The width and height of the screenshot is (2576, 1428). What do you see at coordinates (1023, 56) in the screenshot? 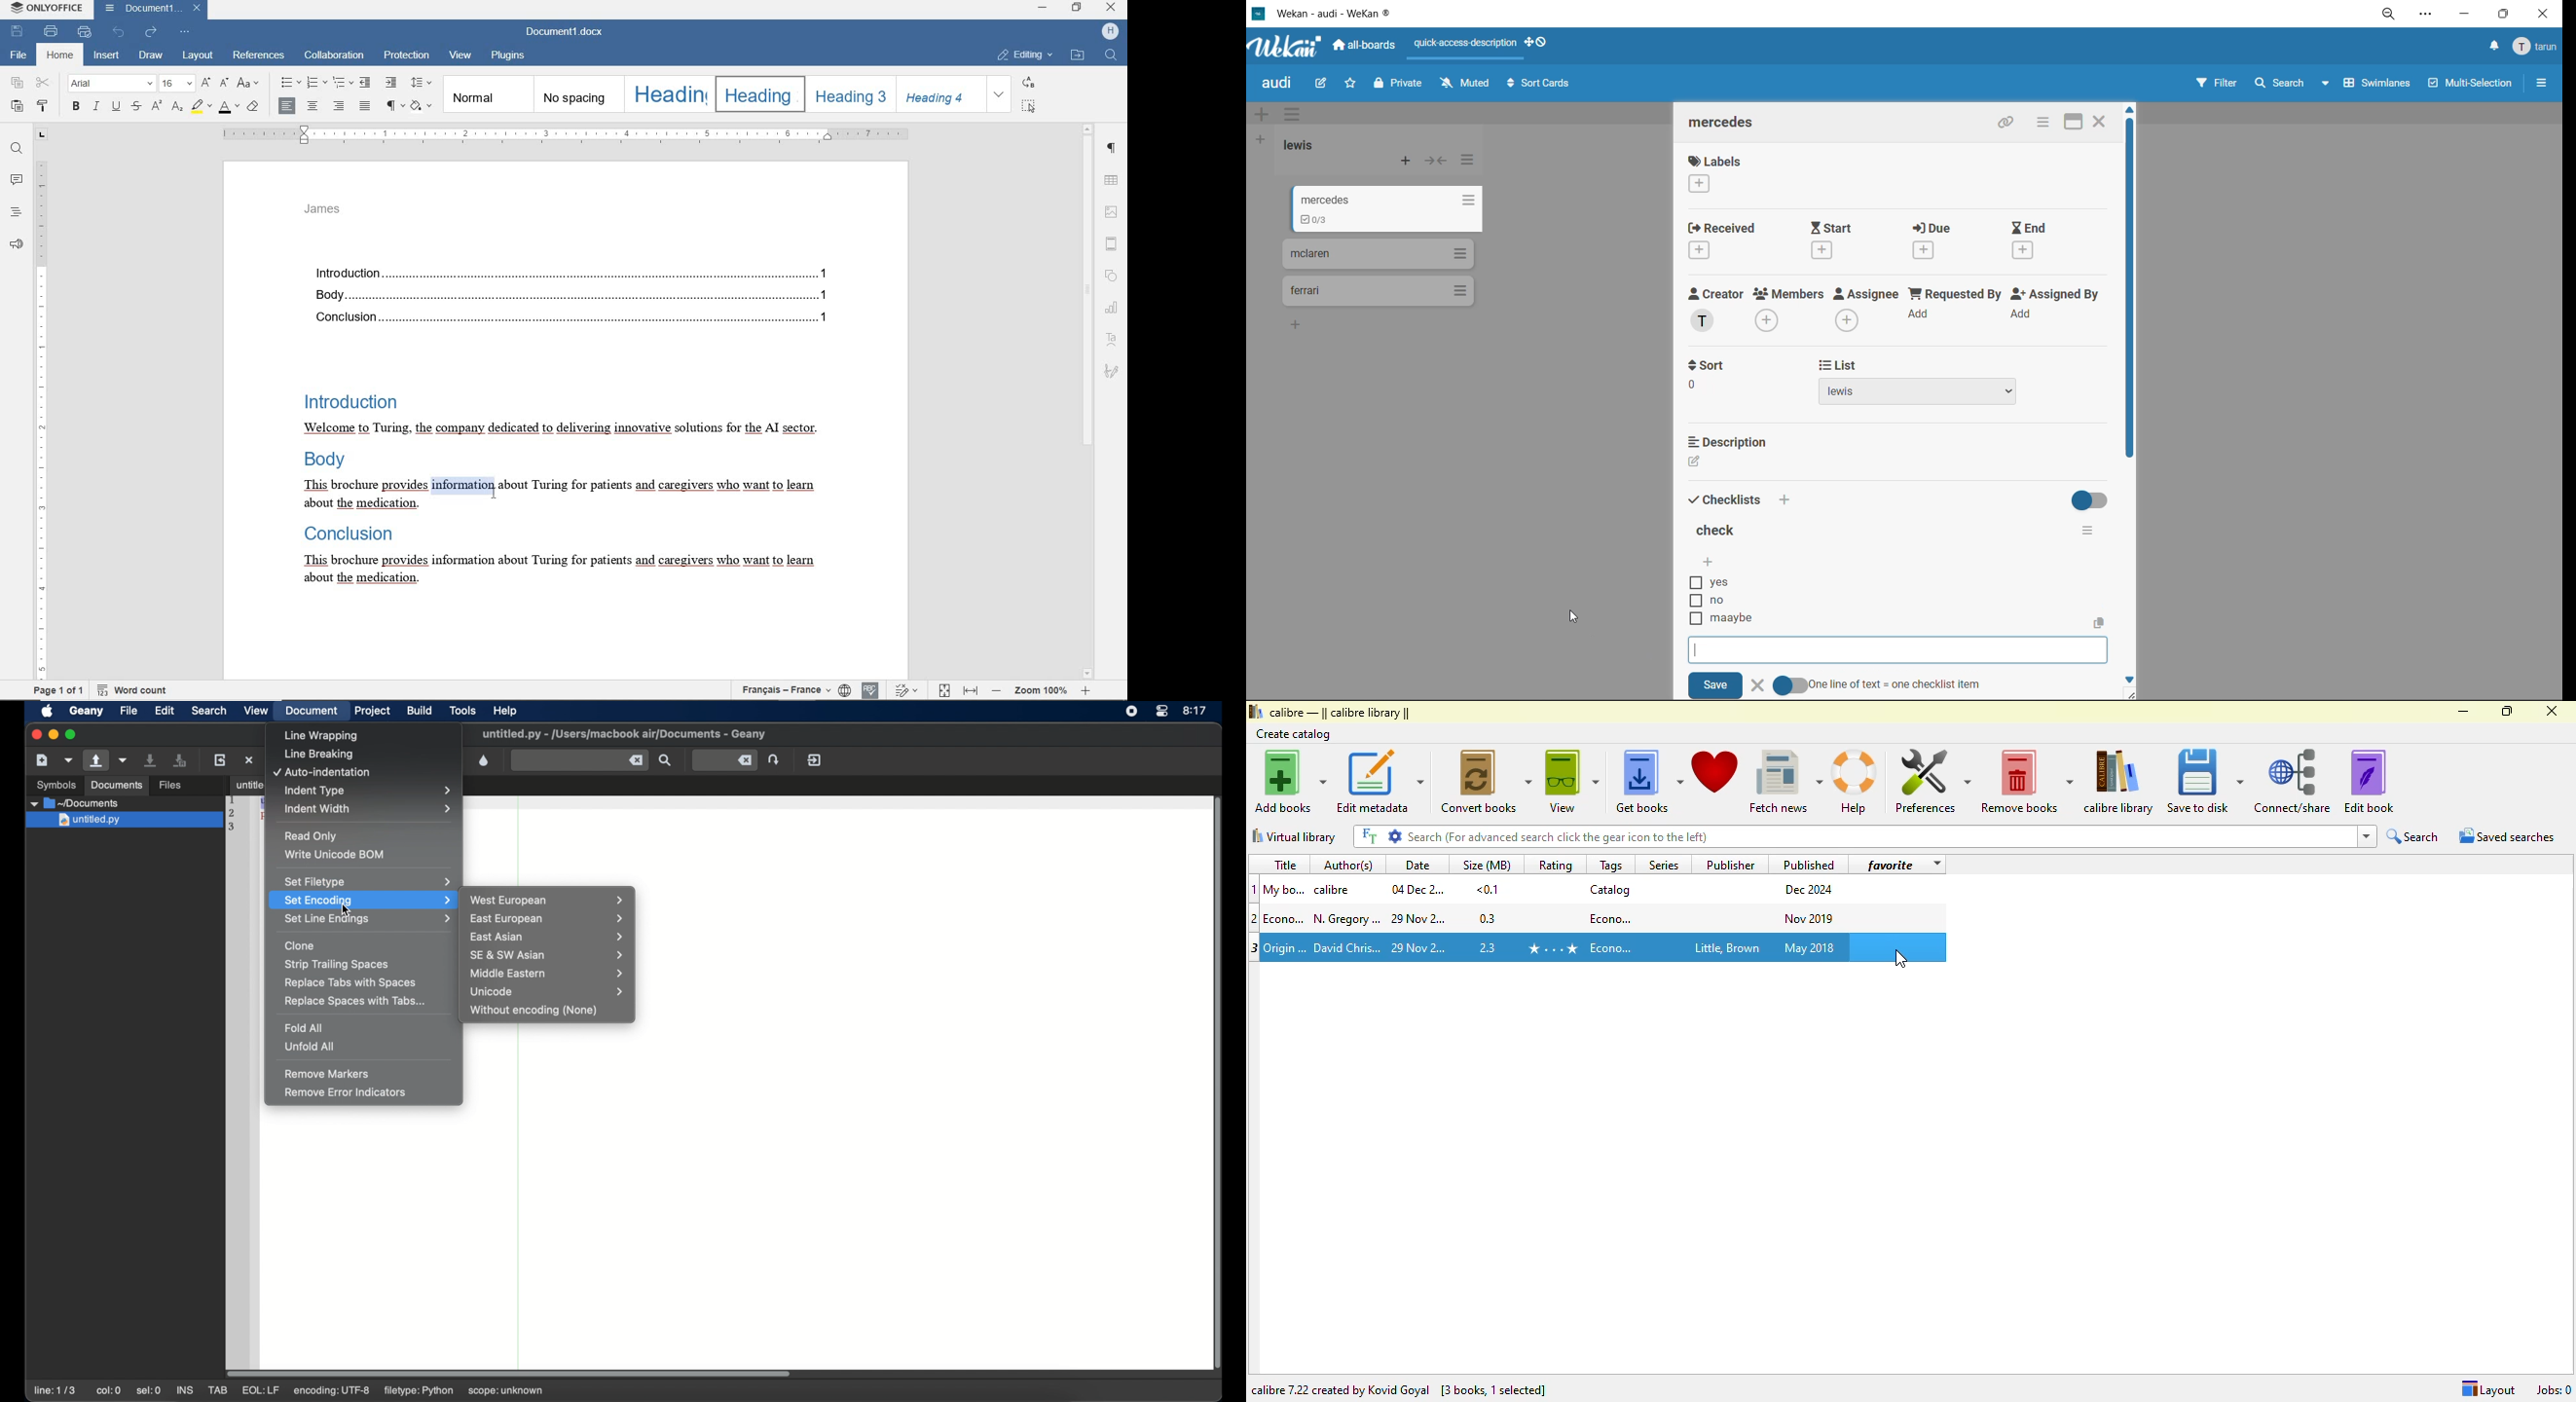
I see `EDITING` at bounding box center [1023, 56].